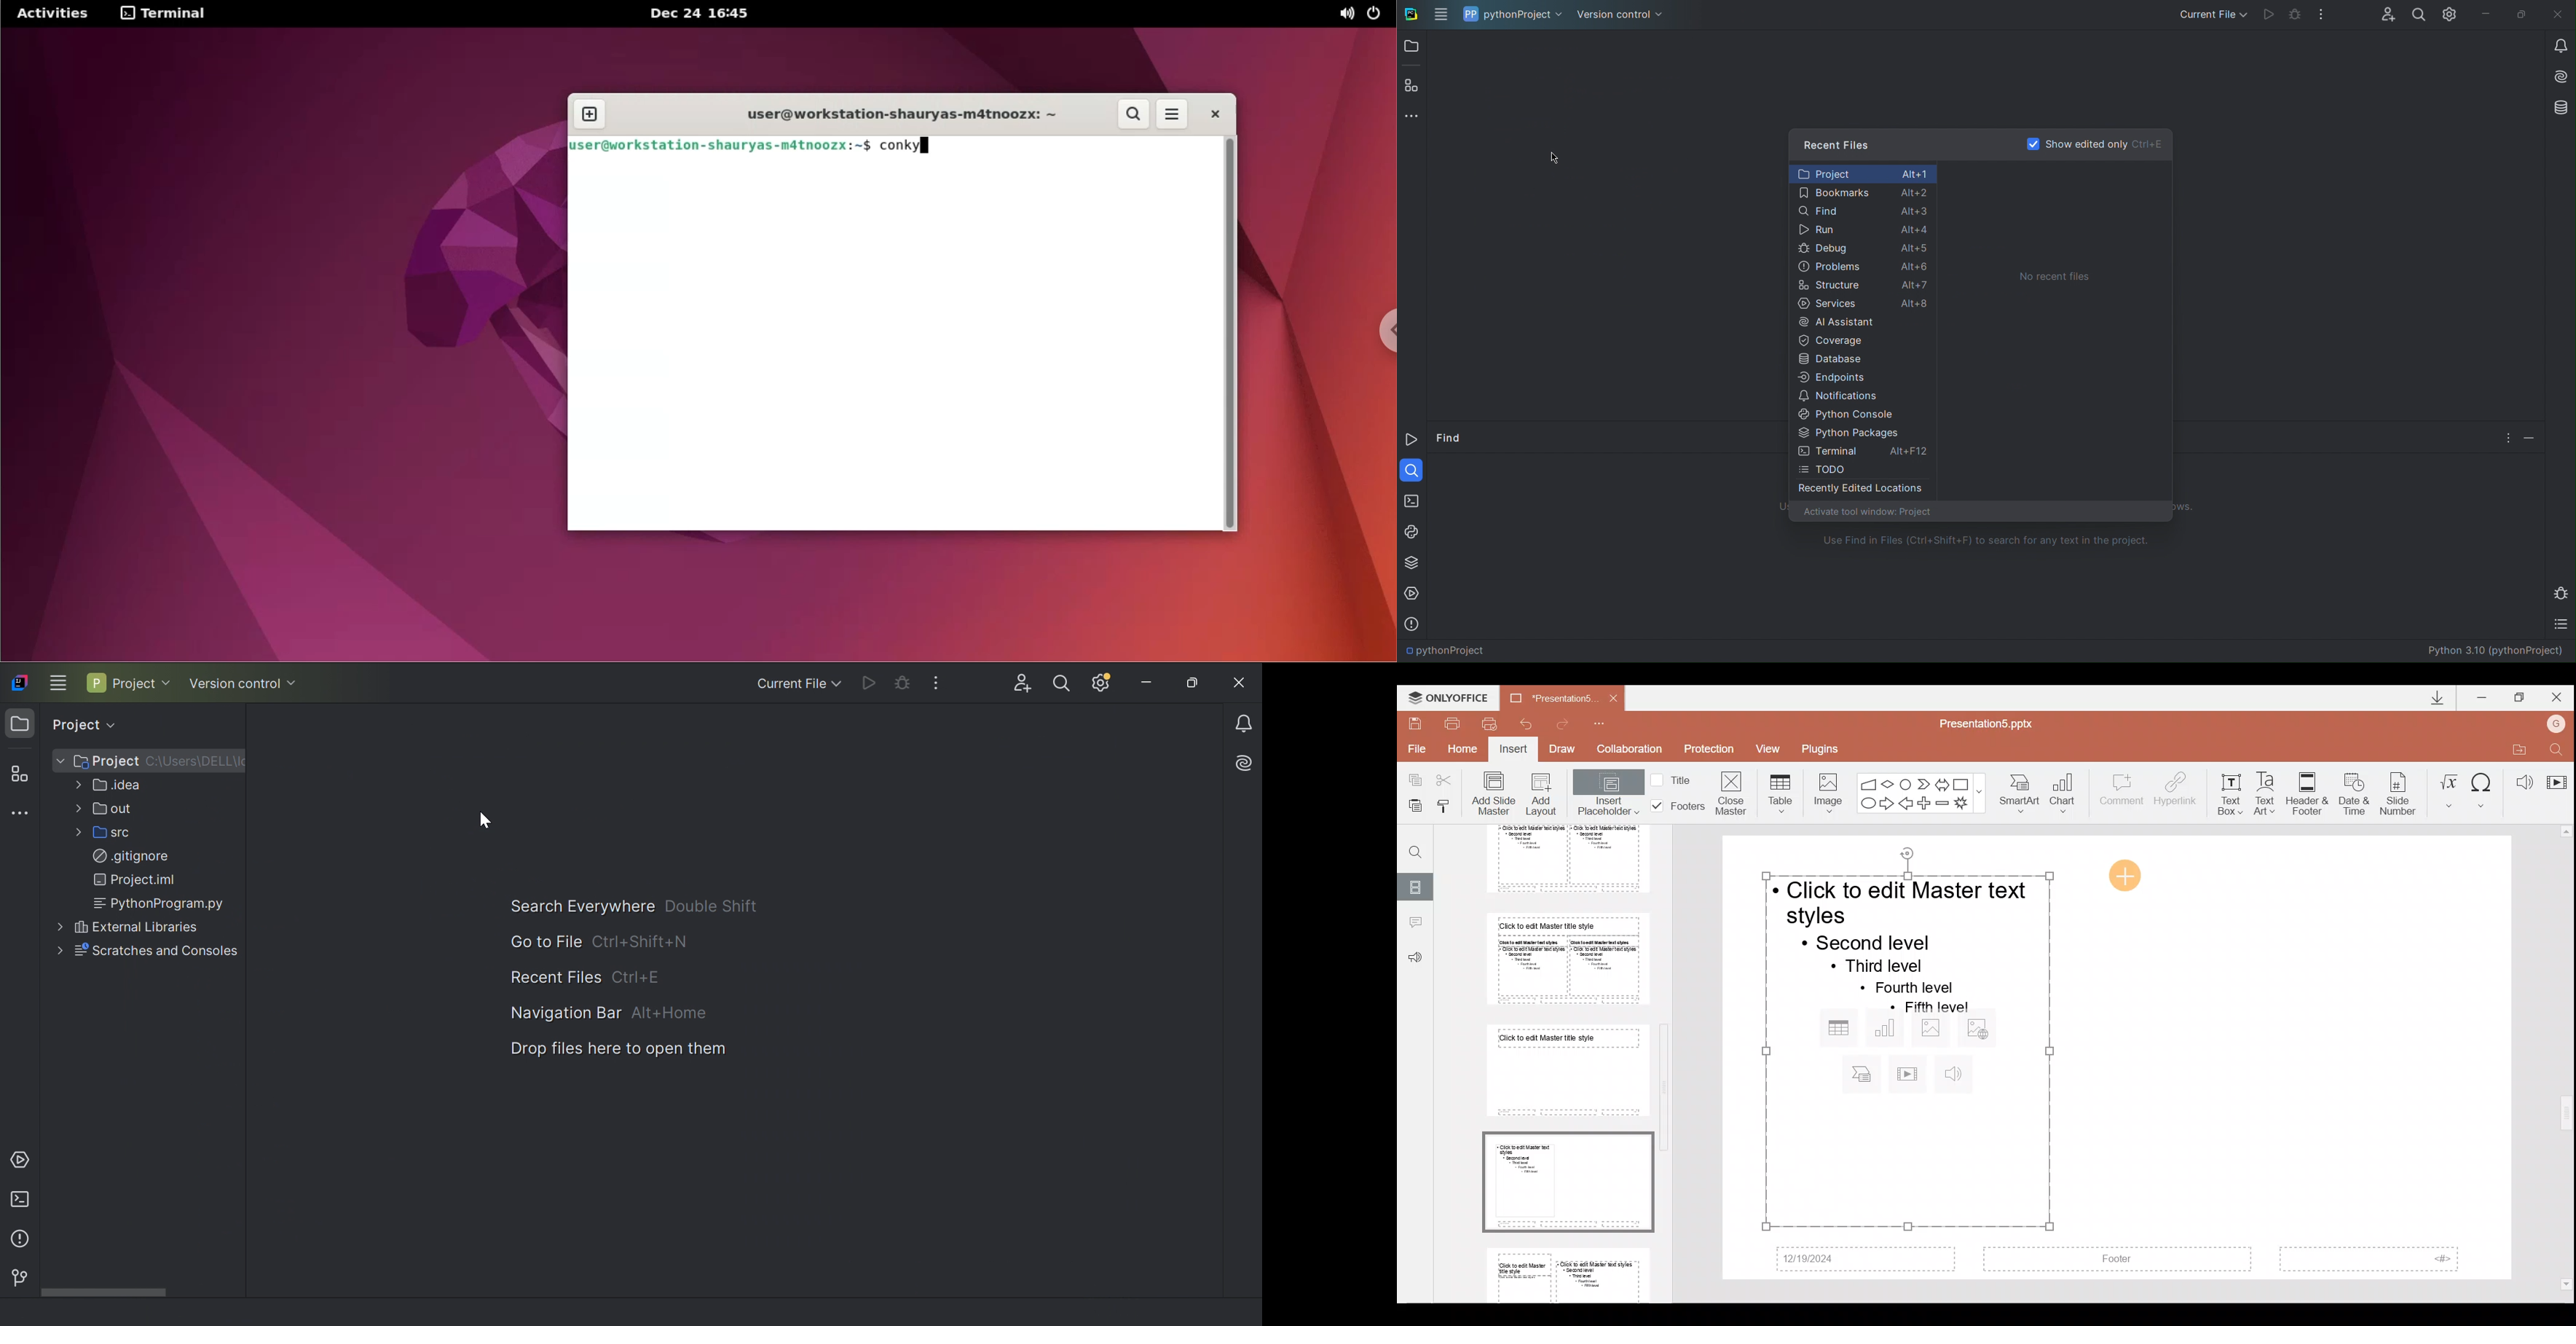 Image resolution: width=2576 pixels, height=1344 pixels. Describe the element at coordinates (1525, 723) in the screenshot. I see `Undo` at that location.